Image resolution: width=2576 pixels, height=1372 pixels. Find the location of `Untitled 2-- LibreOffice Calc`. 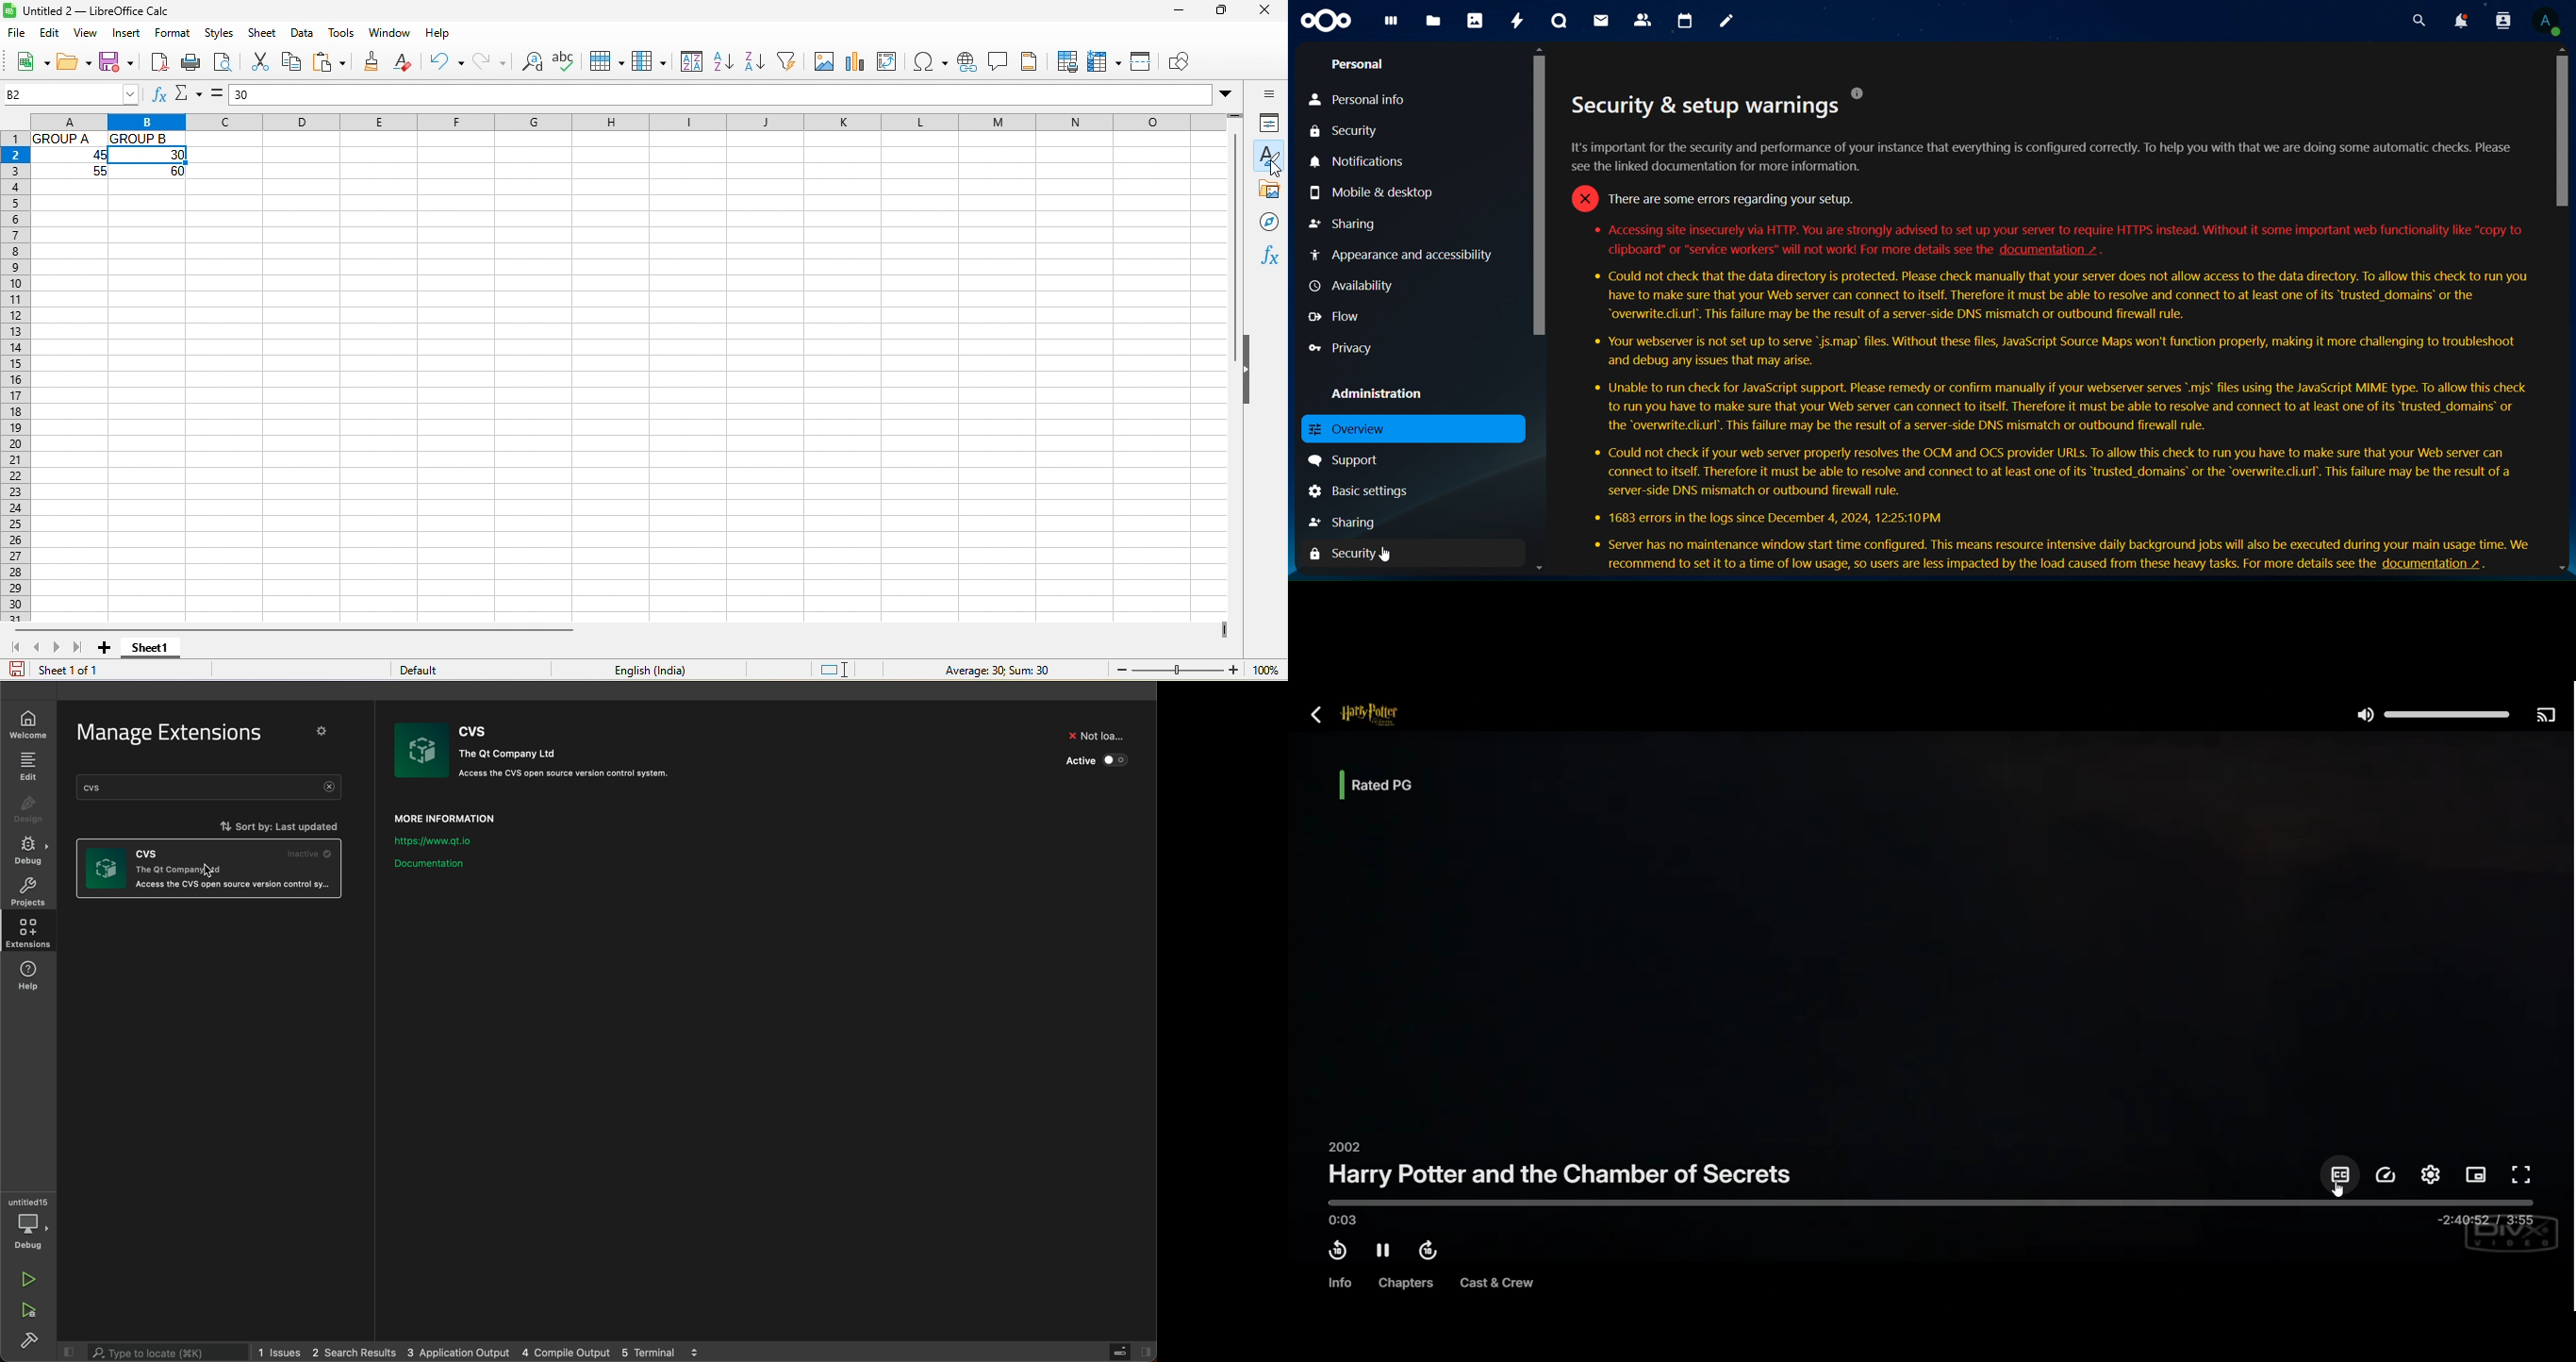

Untitled 2-- LibreOffice Calc is located at coordinates (119, 11).